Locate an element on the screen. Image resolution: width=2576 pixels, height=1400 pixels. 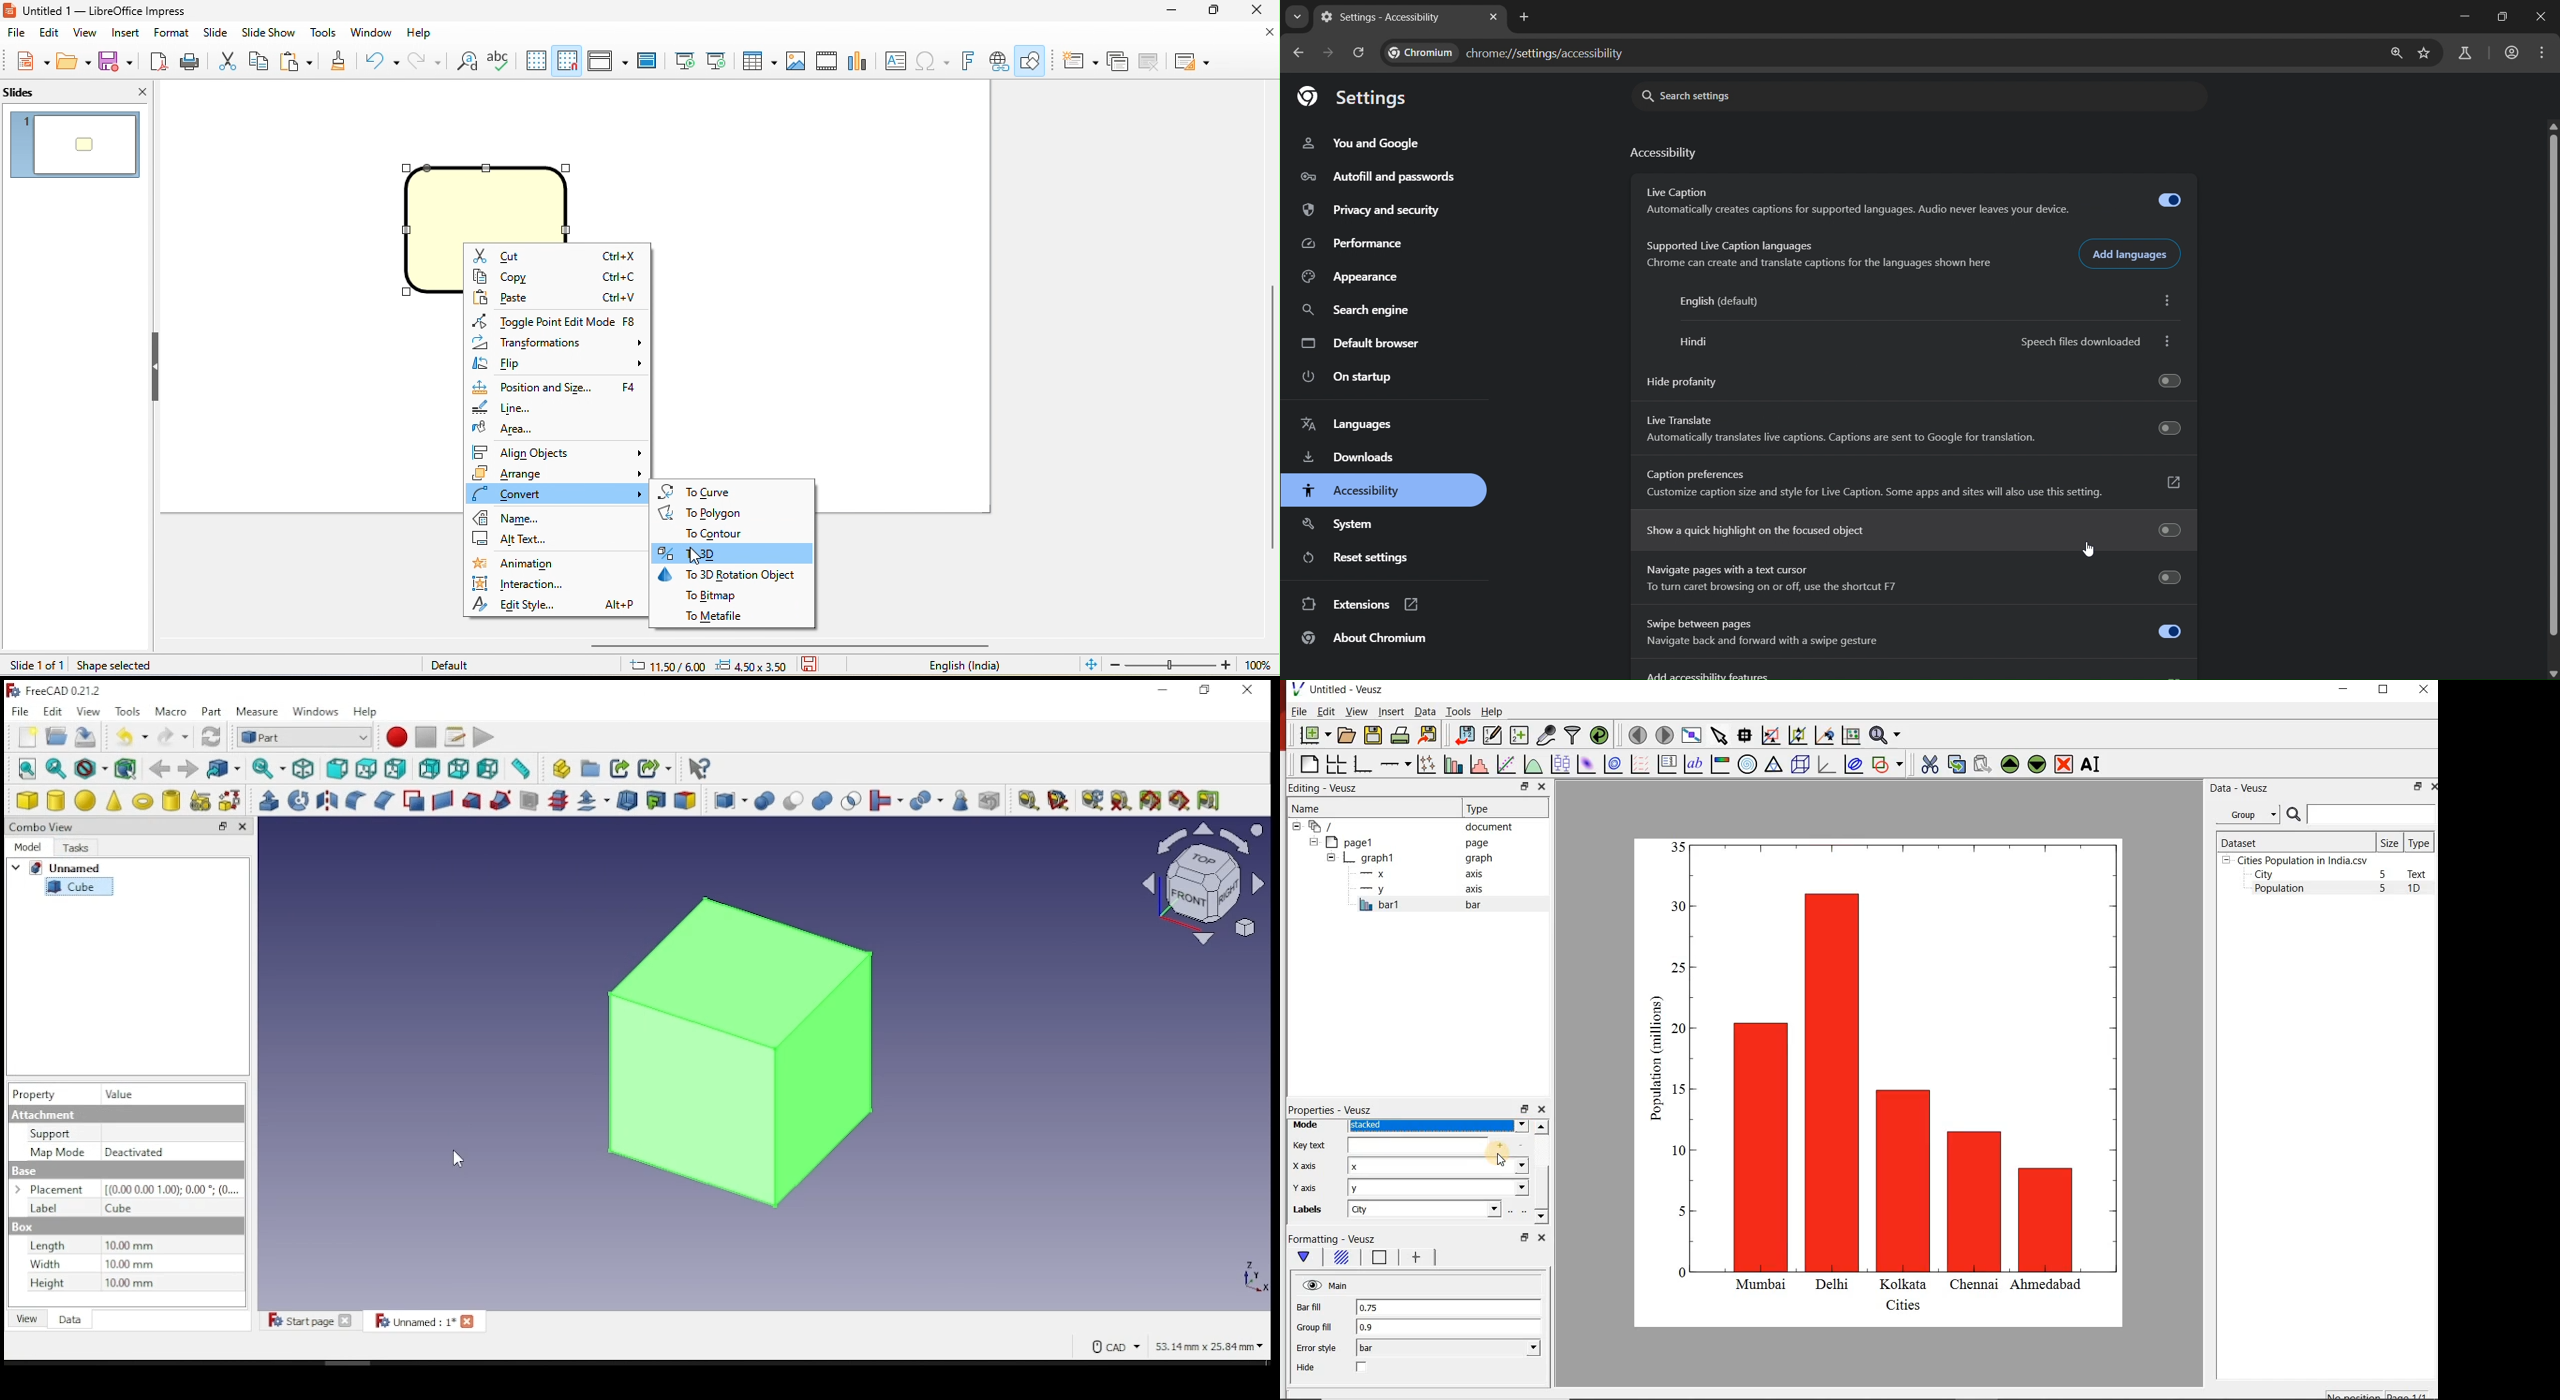
front is located at coordinates (337, 771).